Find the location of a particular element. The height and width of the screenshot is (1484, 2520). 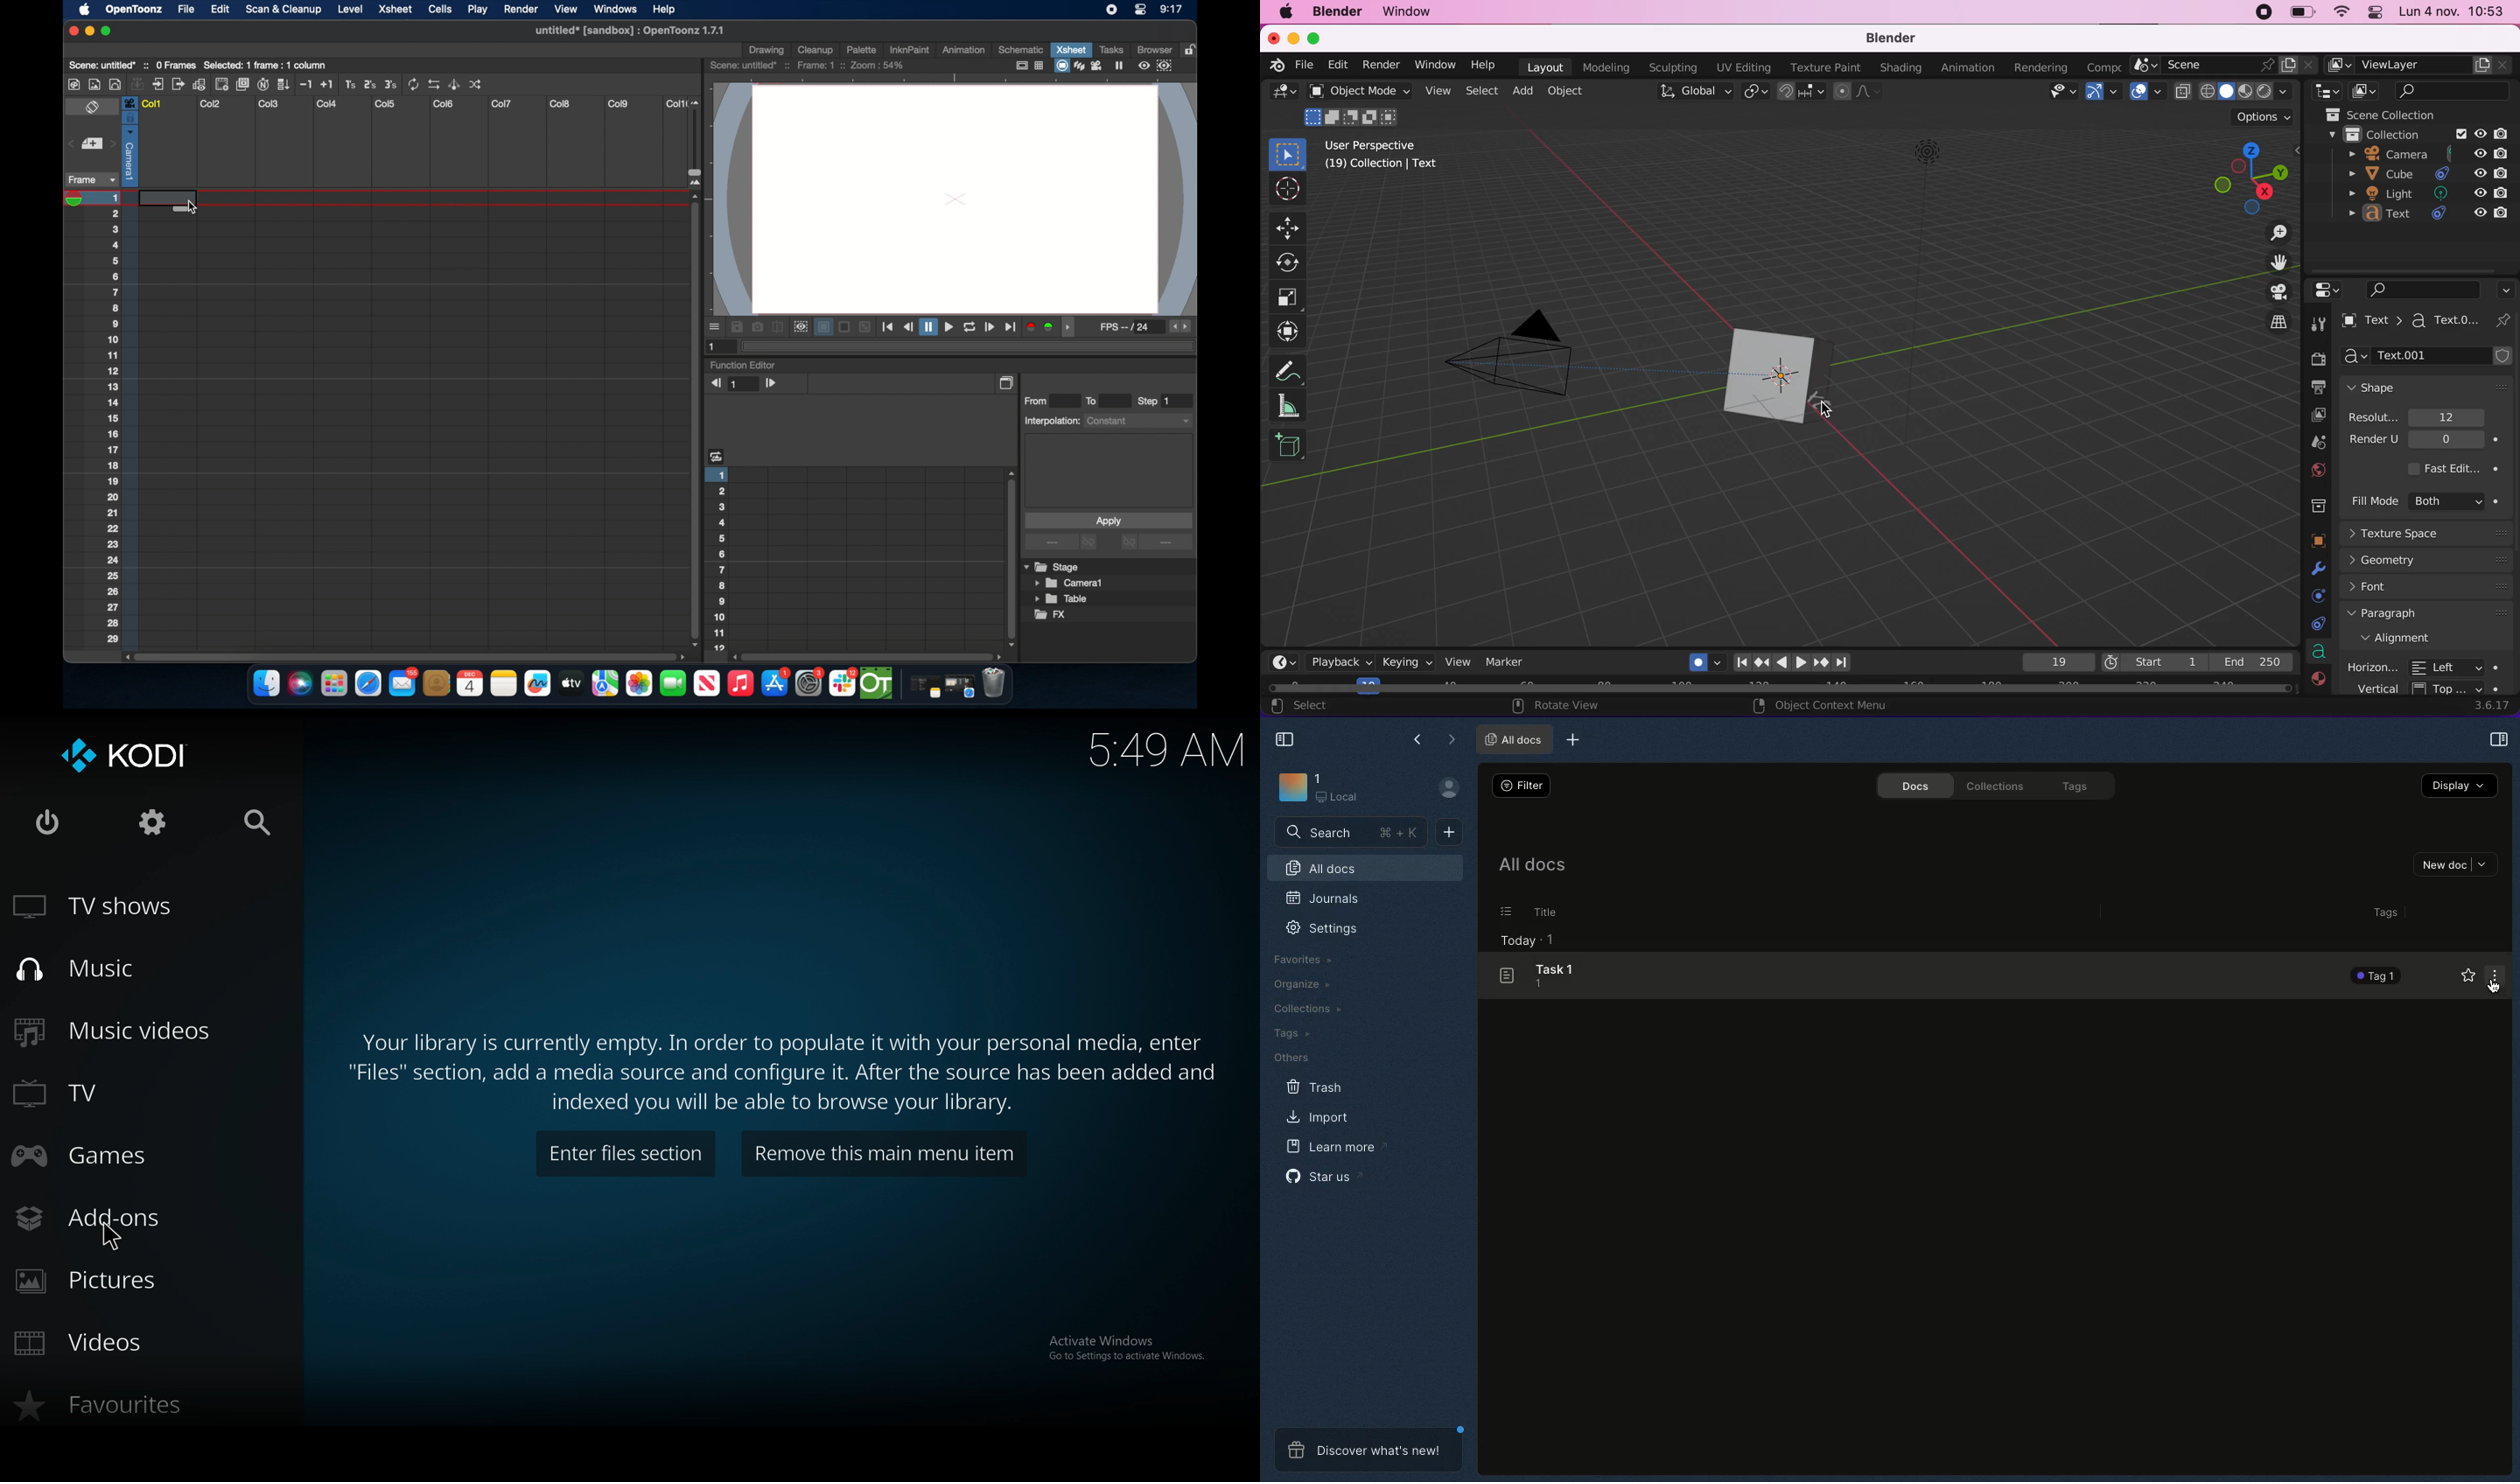

kodi is located at coordinates (127, 757).